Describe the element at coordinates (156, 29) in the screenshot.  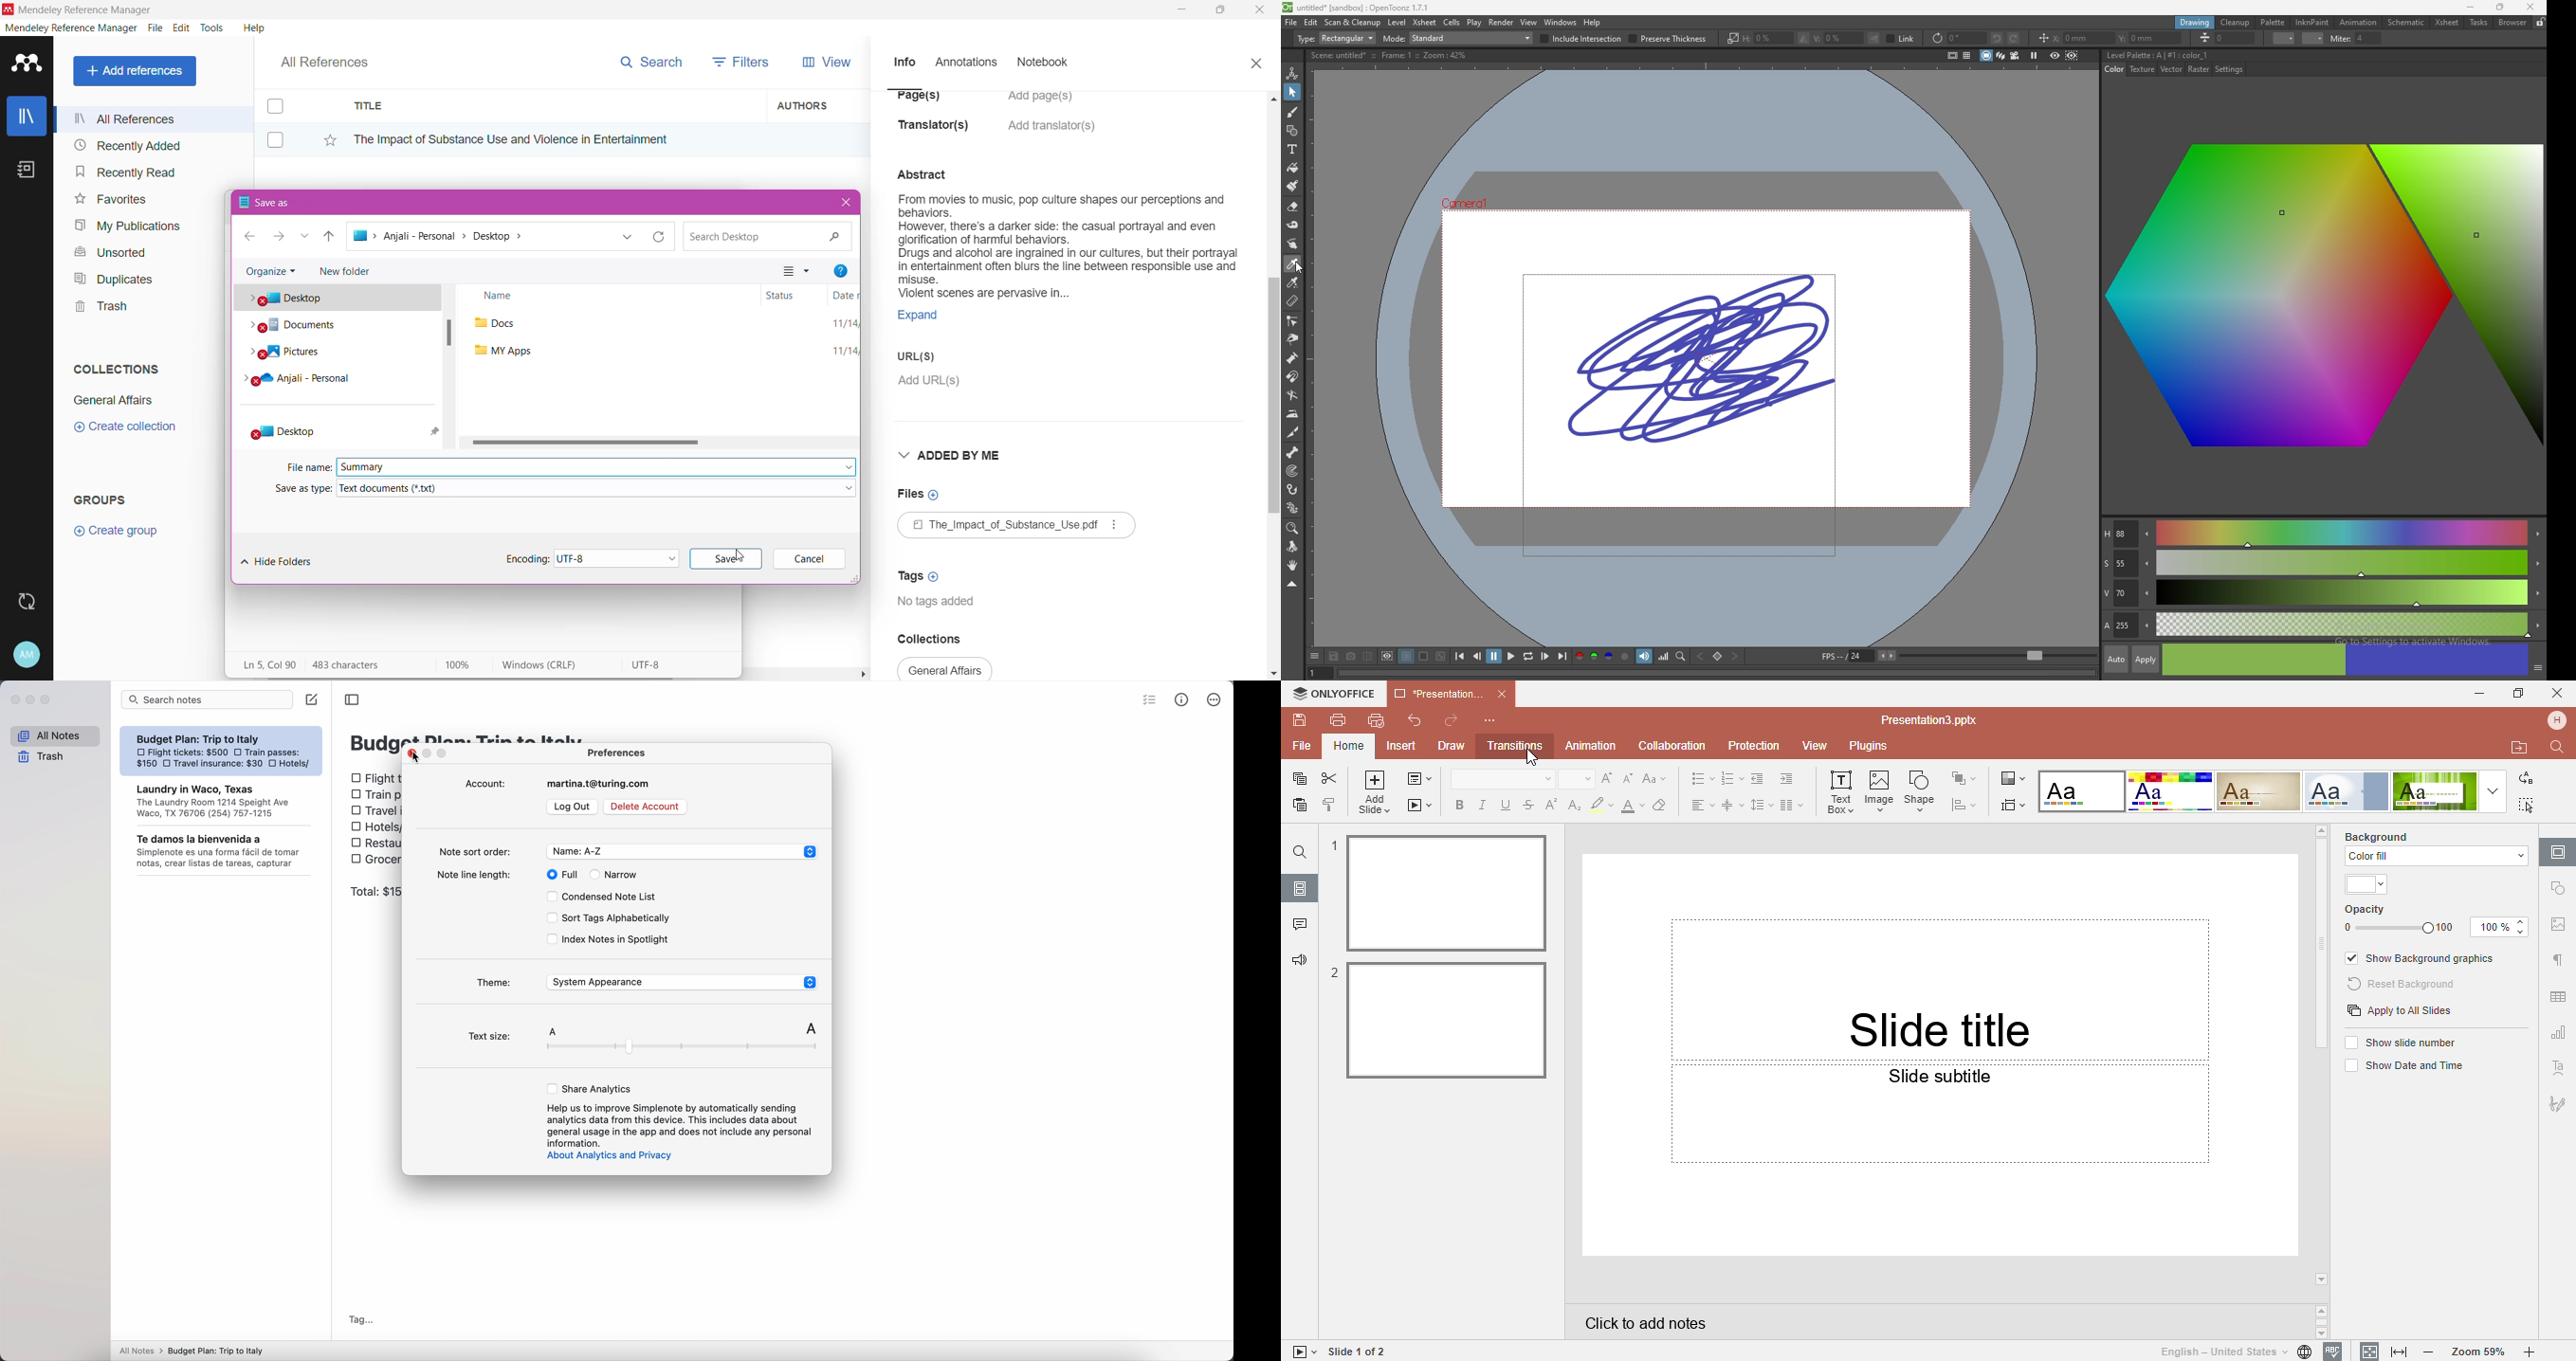
I see `File` at that location.